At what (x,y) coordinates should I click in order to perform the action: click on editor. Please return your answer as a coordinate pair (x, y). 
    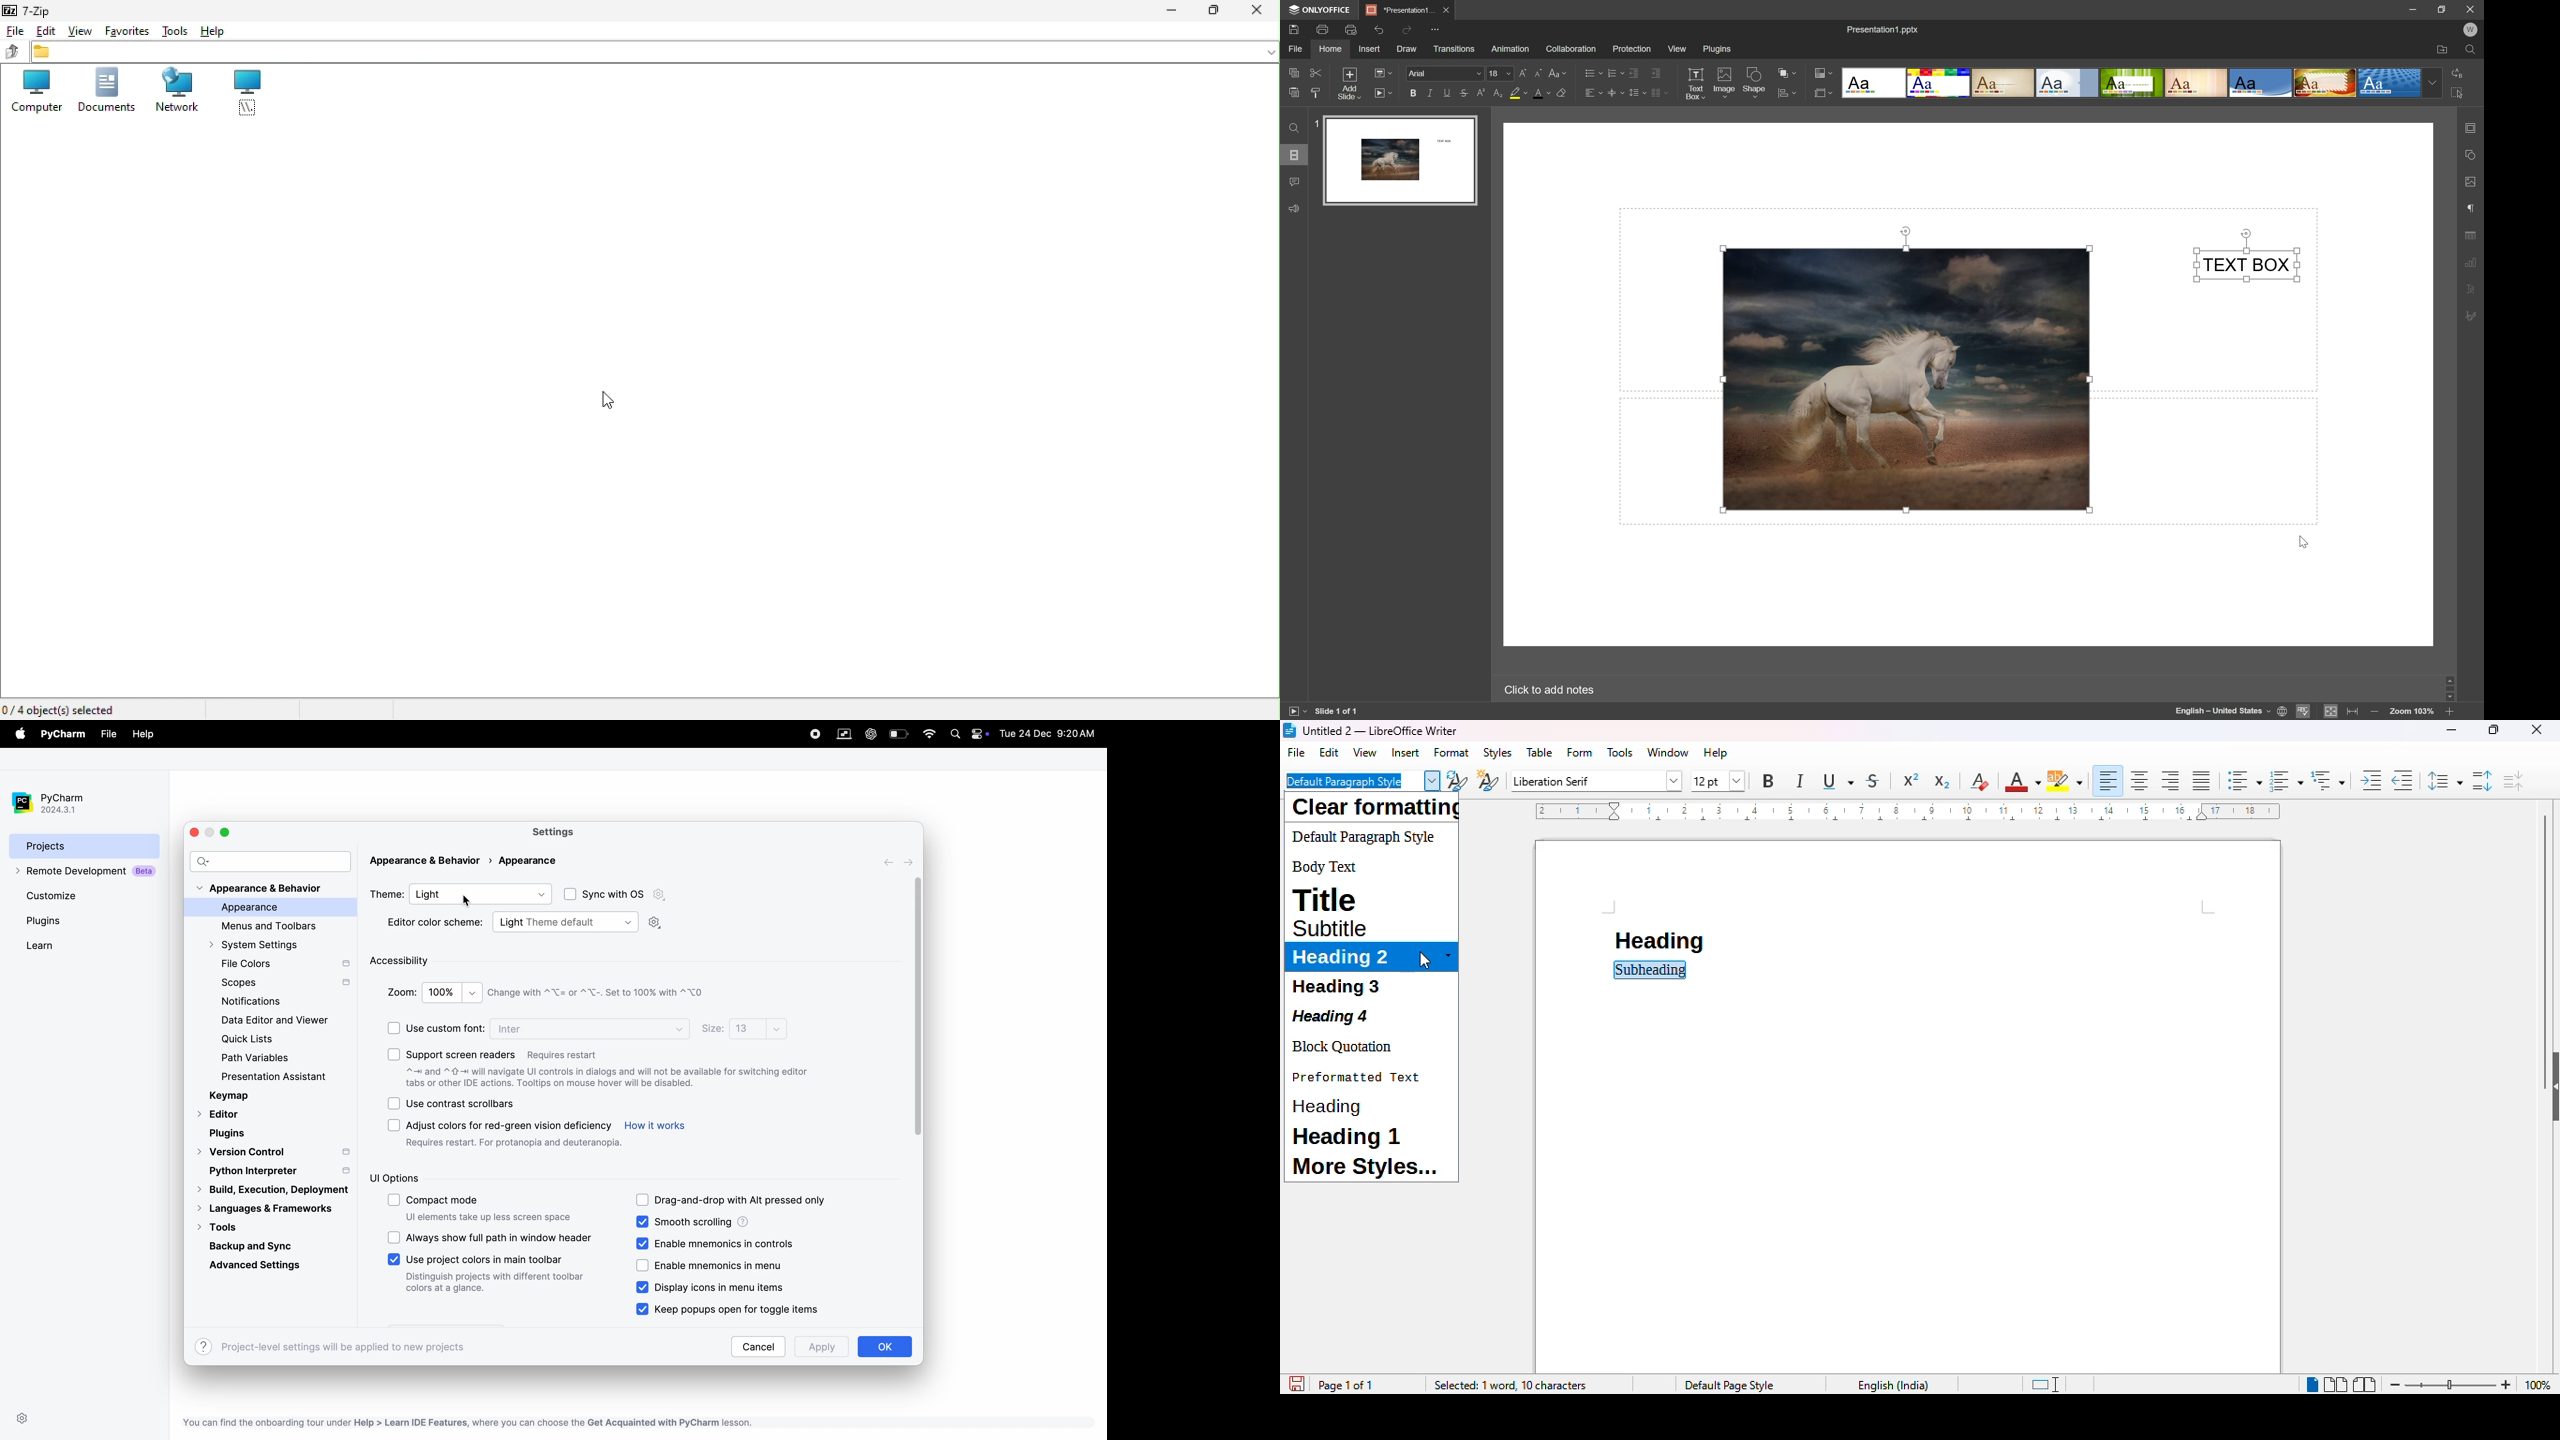
    Looking at the image, I should click on (221, 1115).